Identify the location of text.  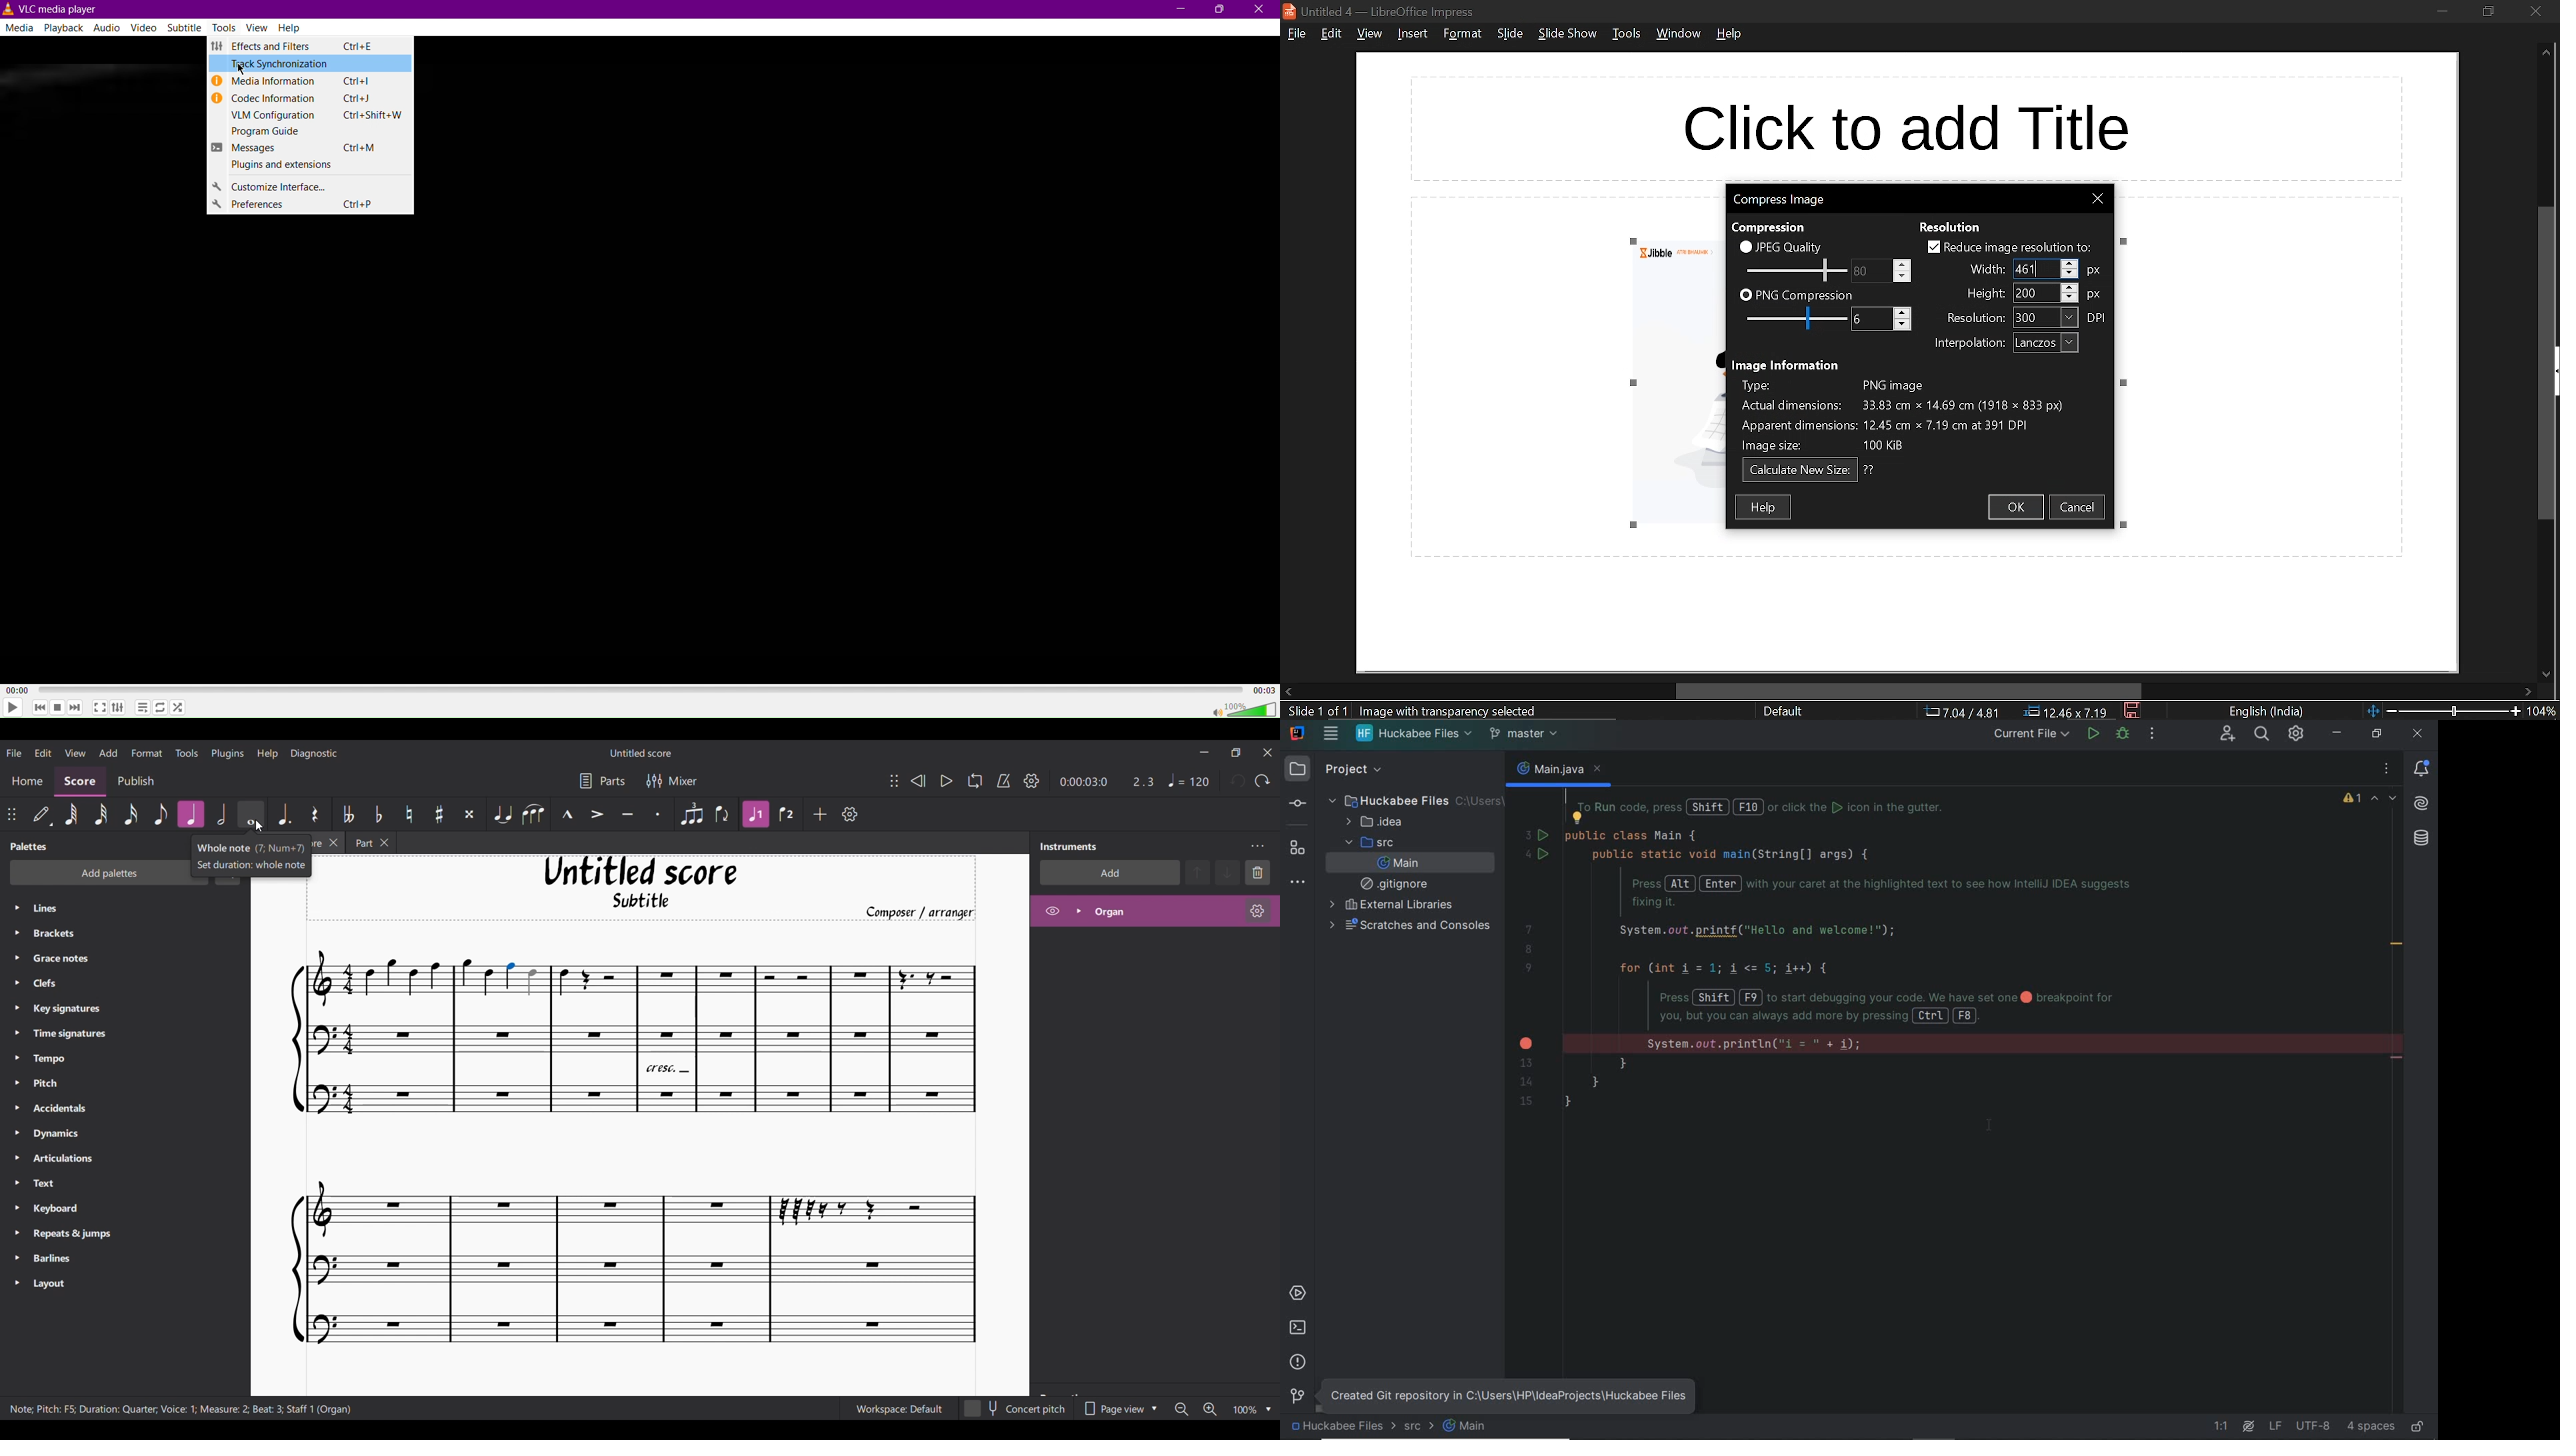
(1986, 294).